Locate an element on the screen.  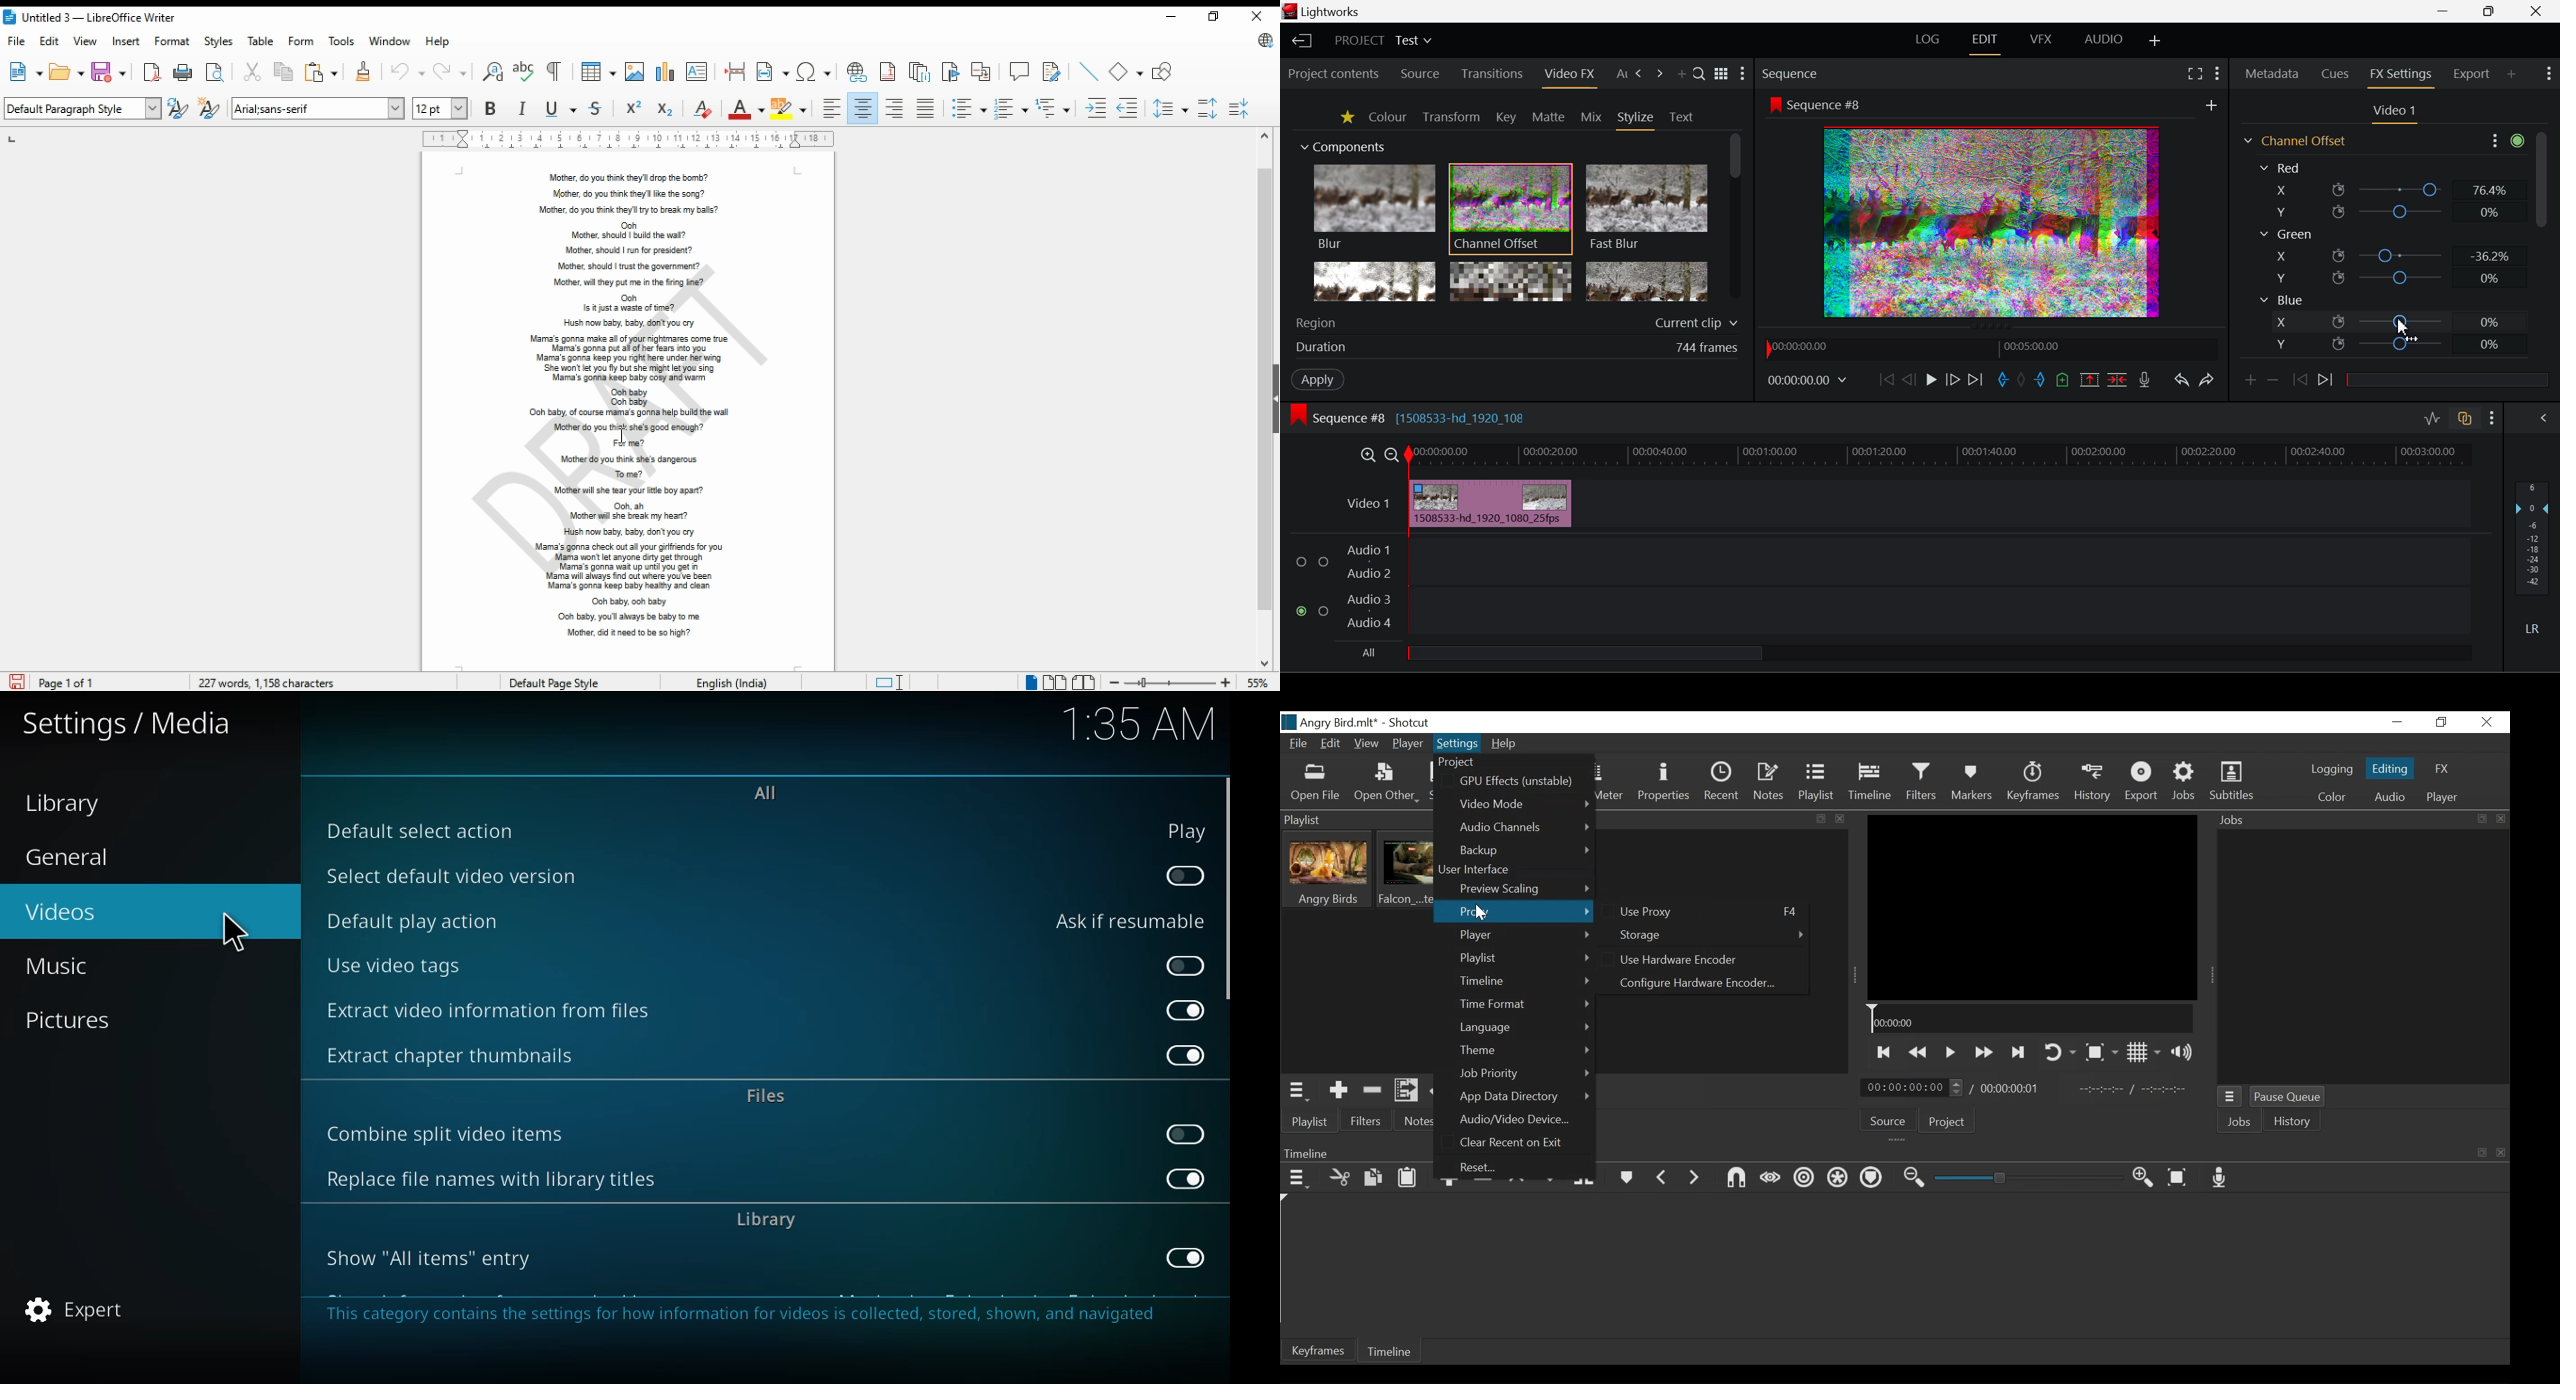
time is located at coordinates (1139, 722).